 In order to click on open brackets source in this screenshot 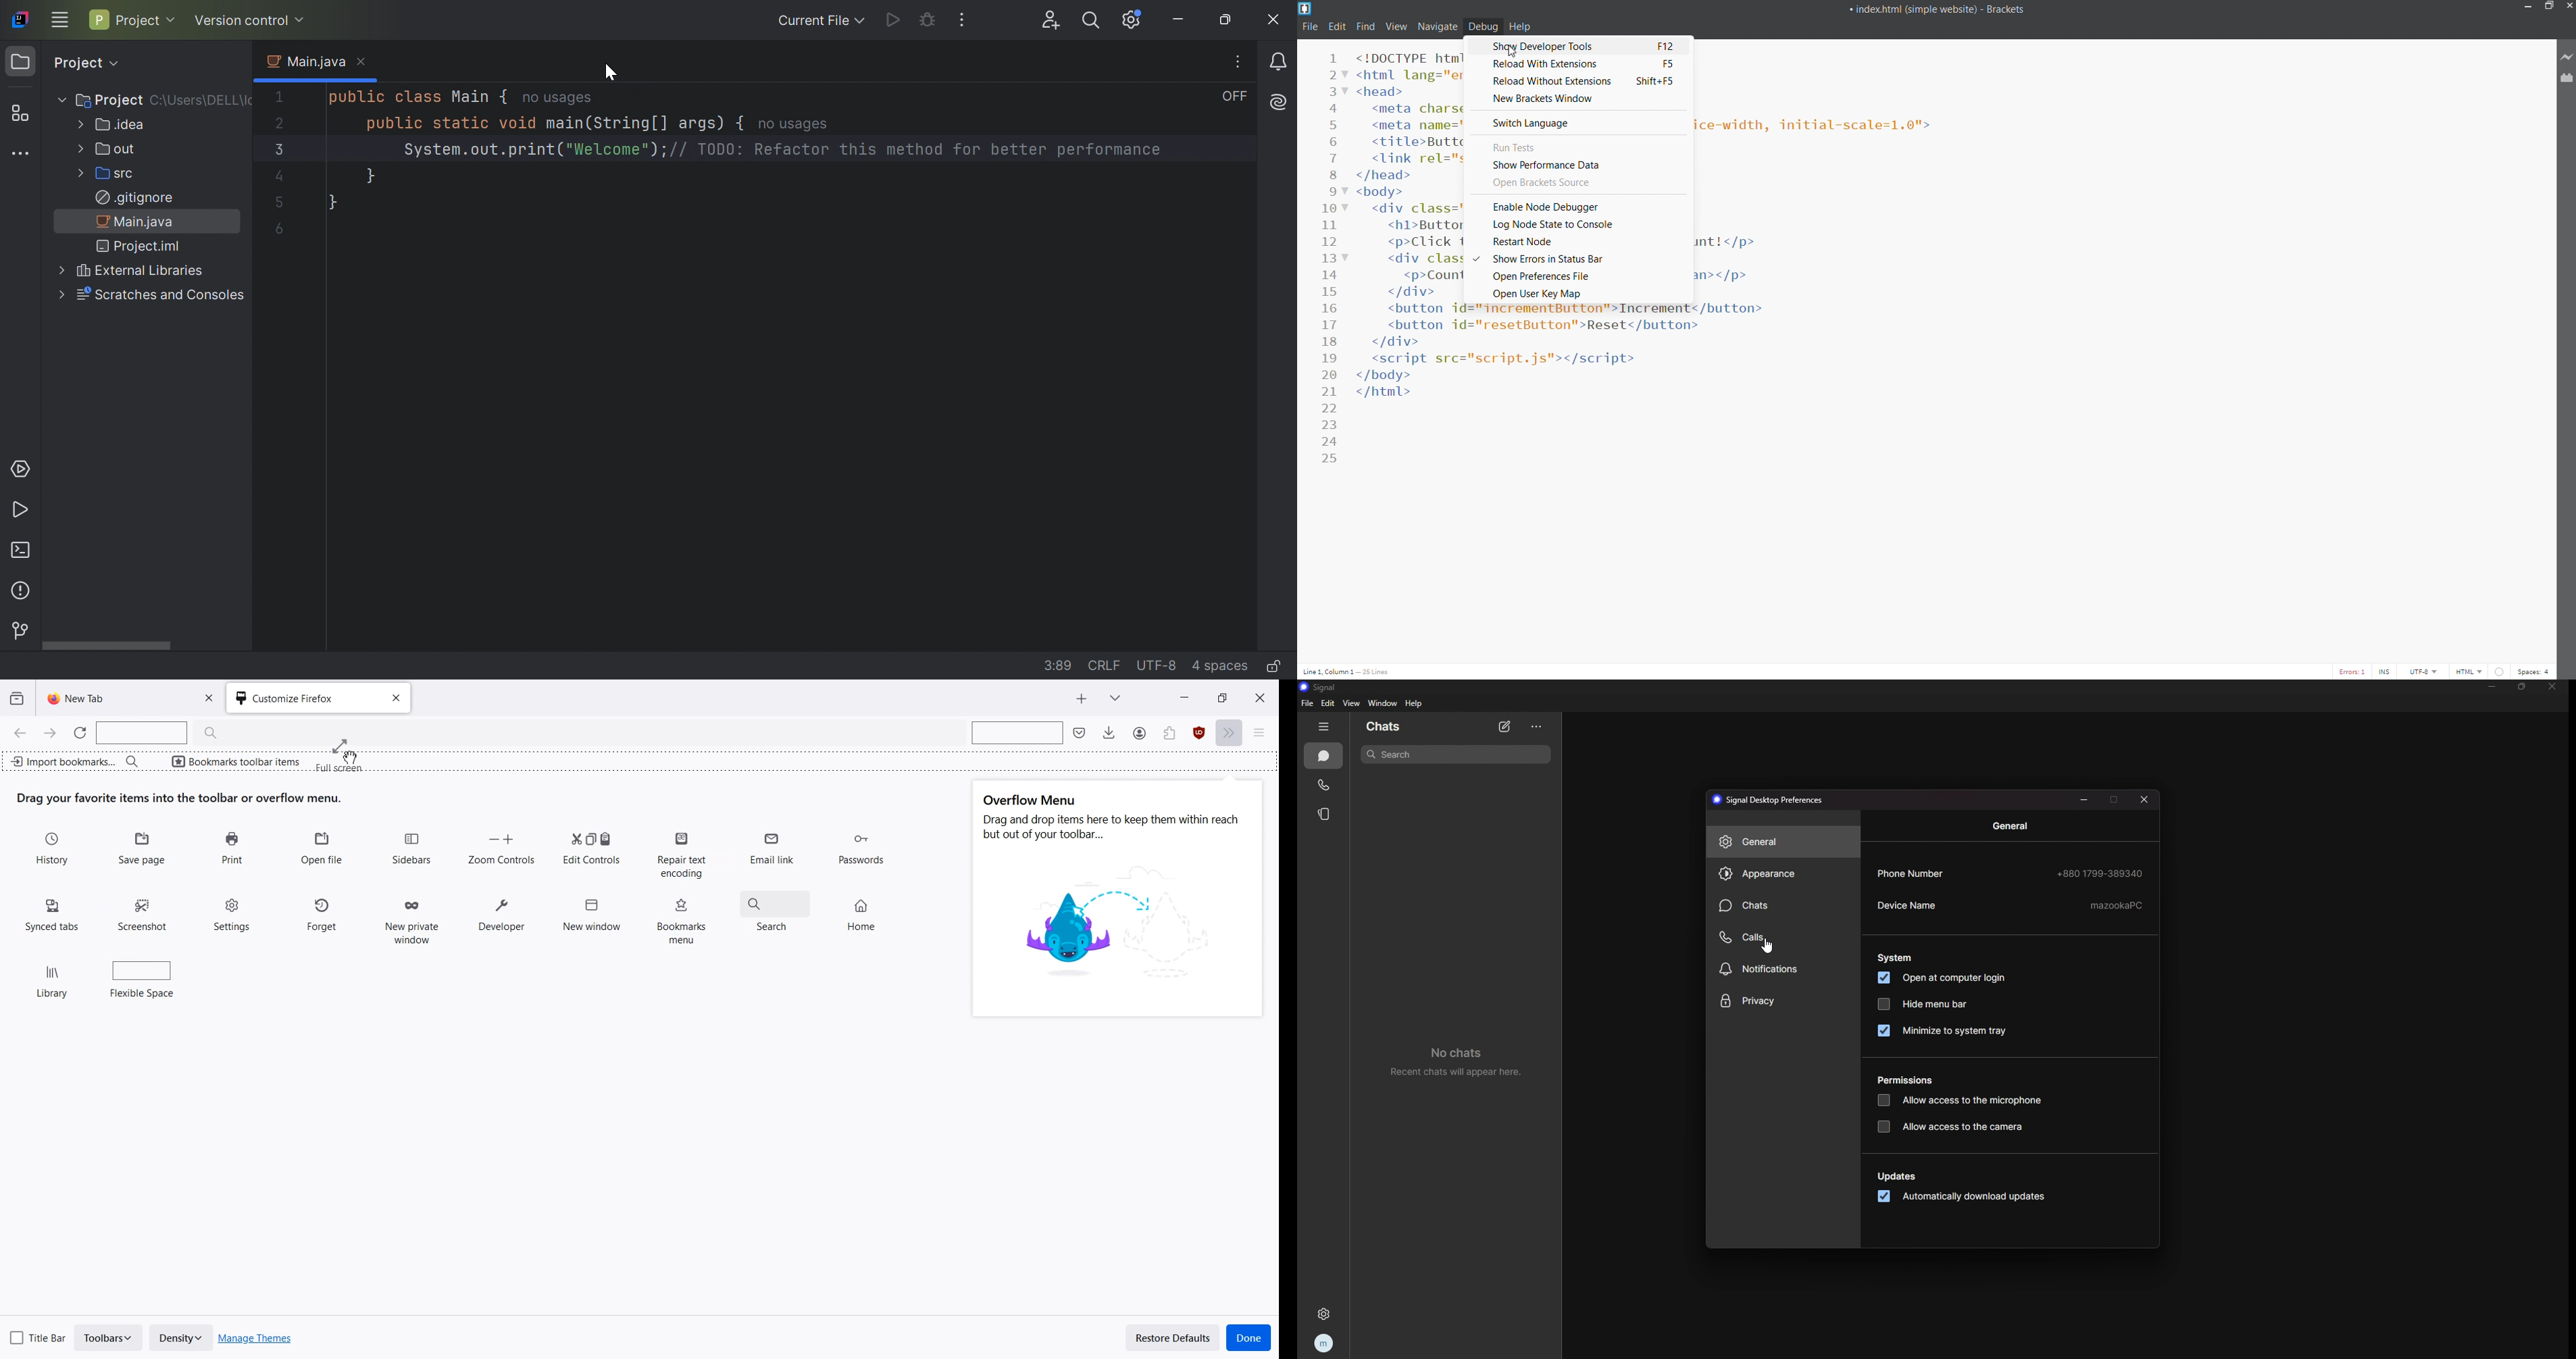, I will do `click(1576, 184)`.